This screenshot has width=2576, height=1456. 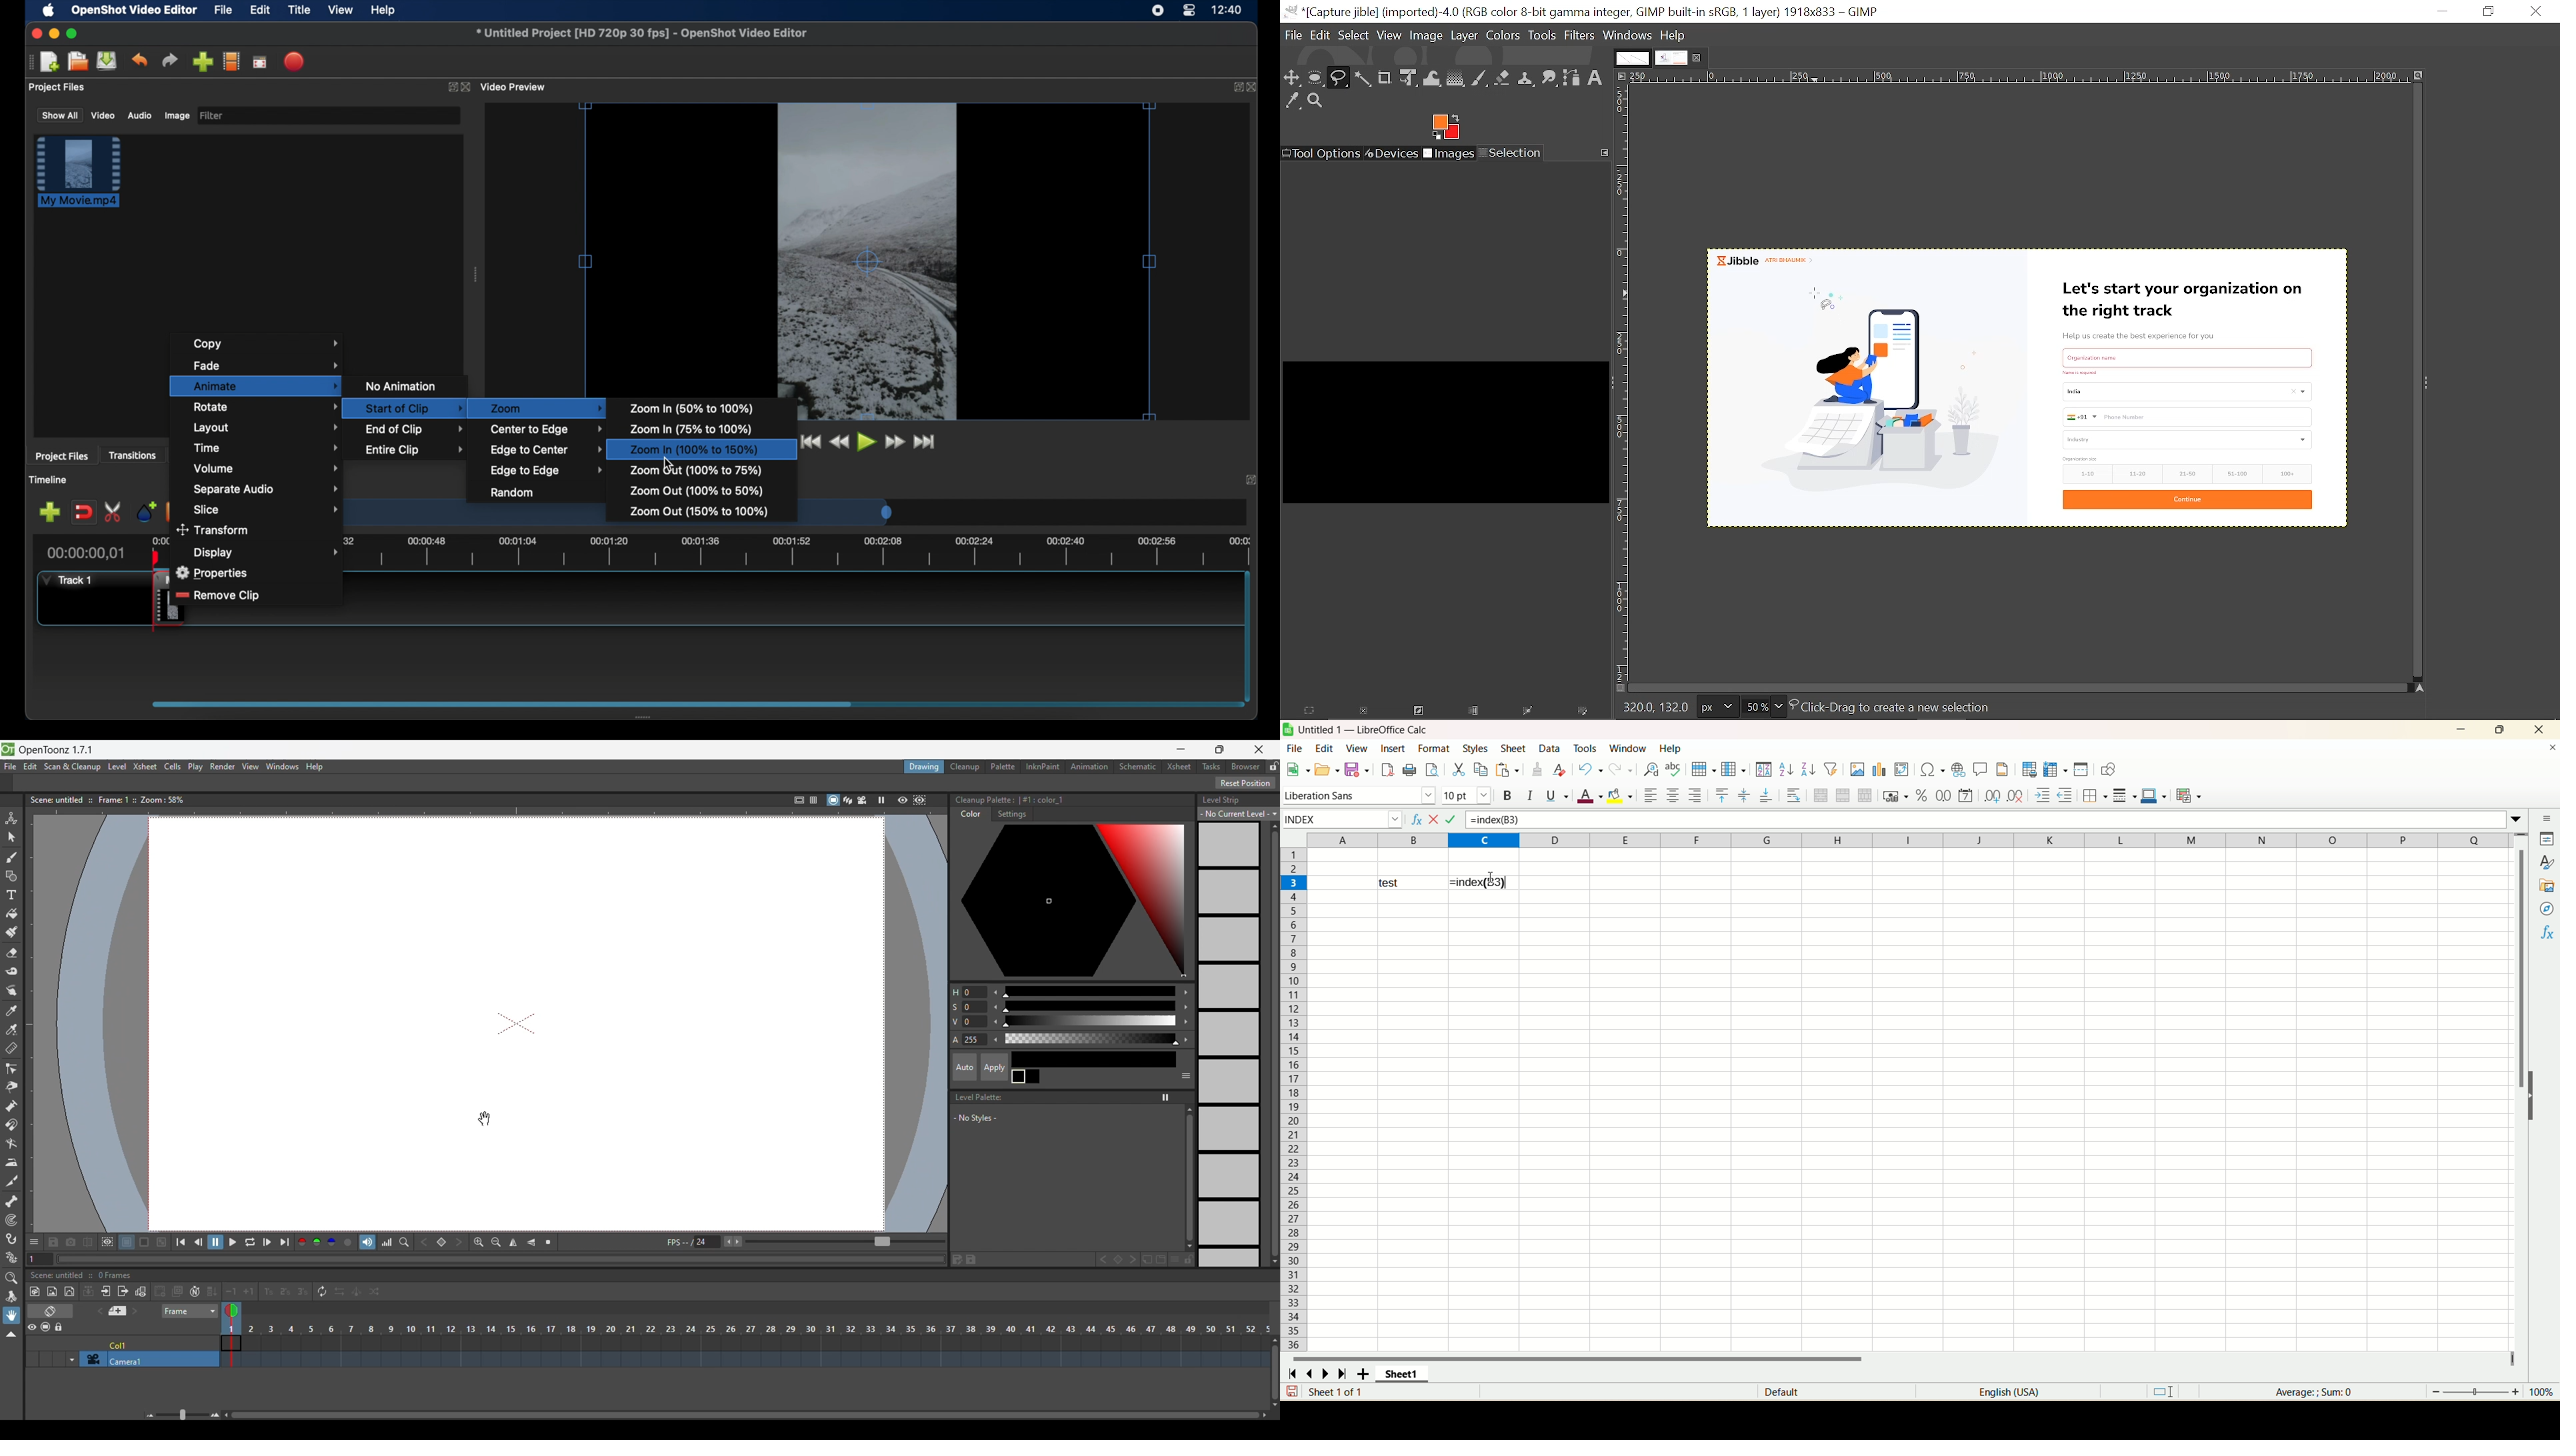 I want to click on Flip vertically, so click(x=531, y=1242).